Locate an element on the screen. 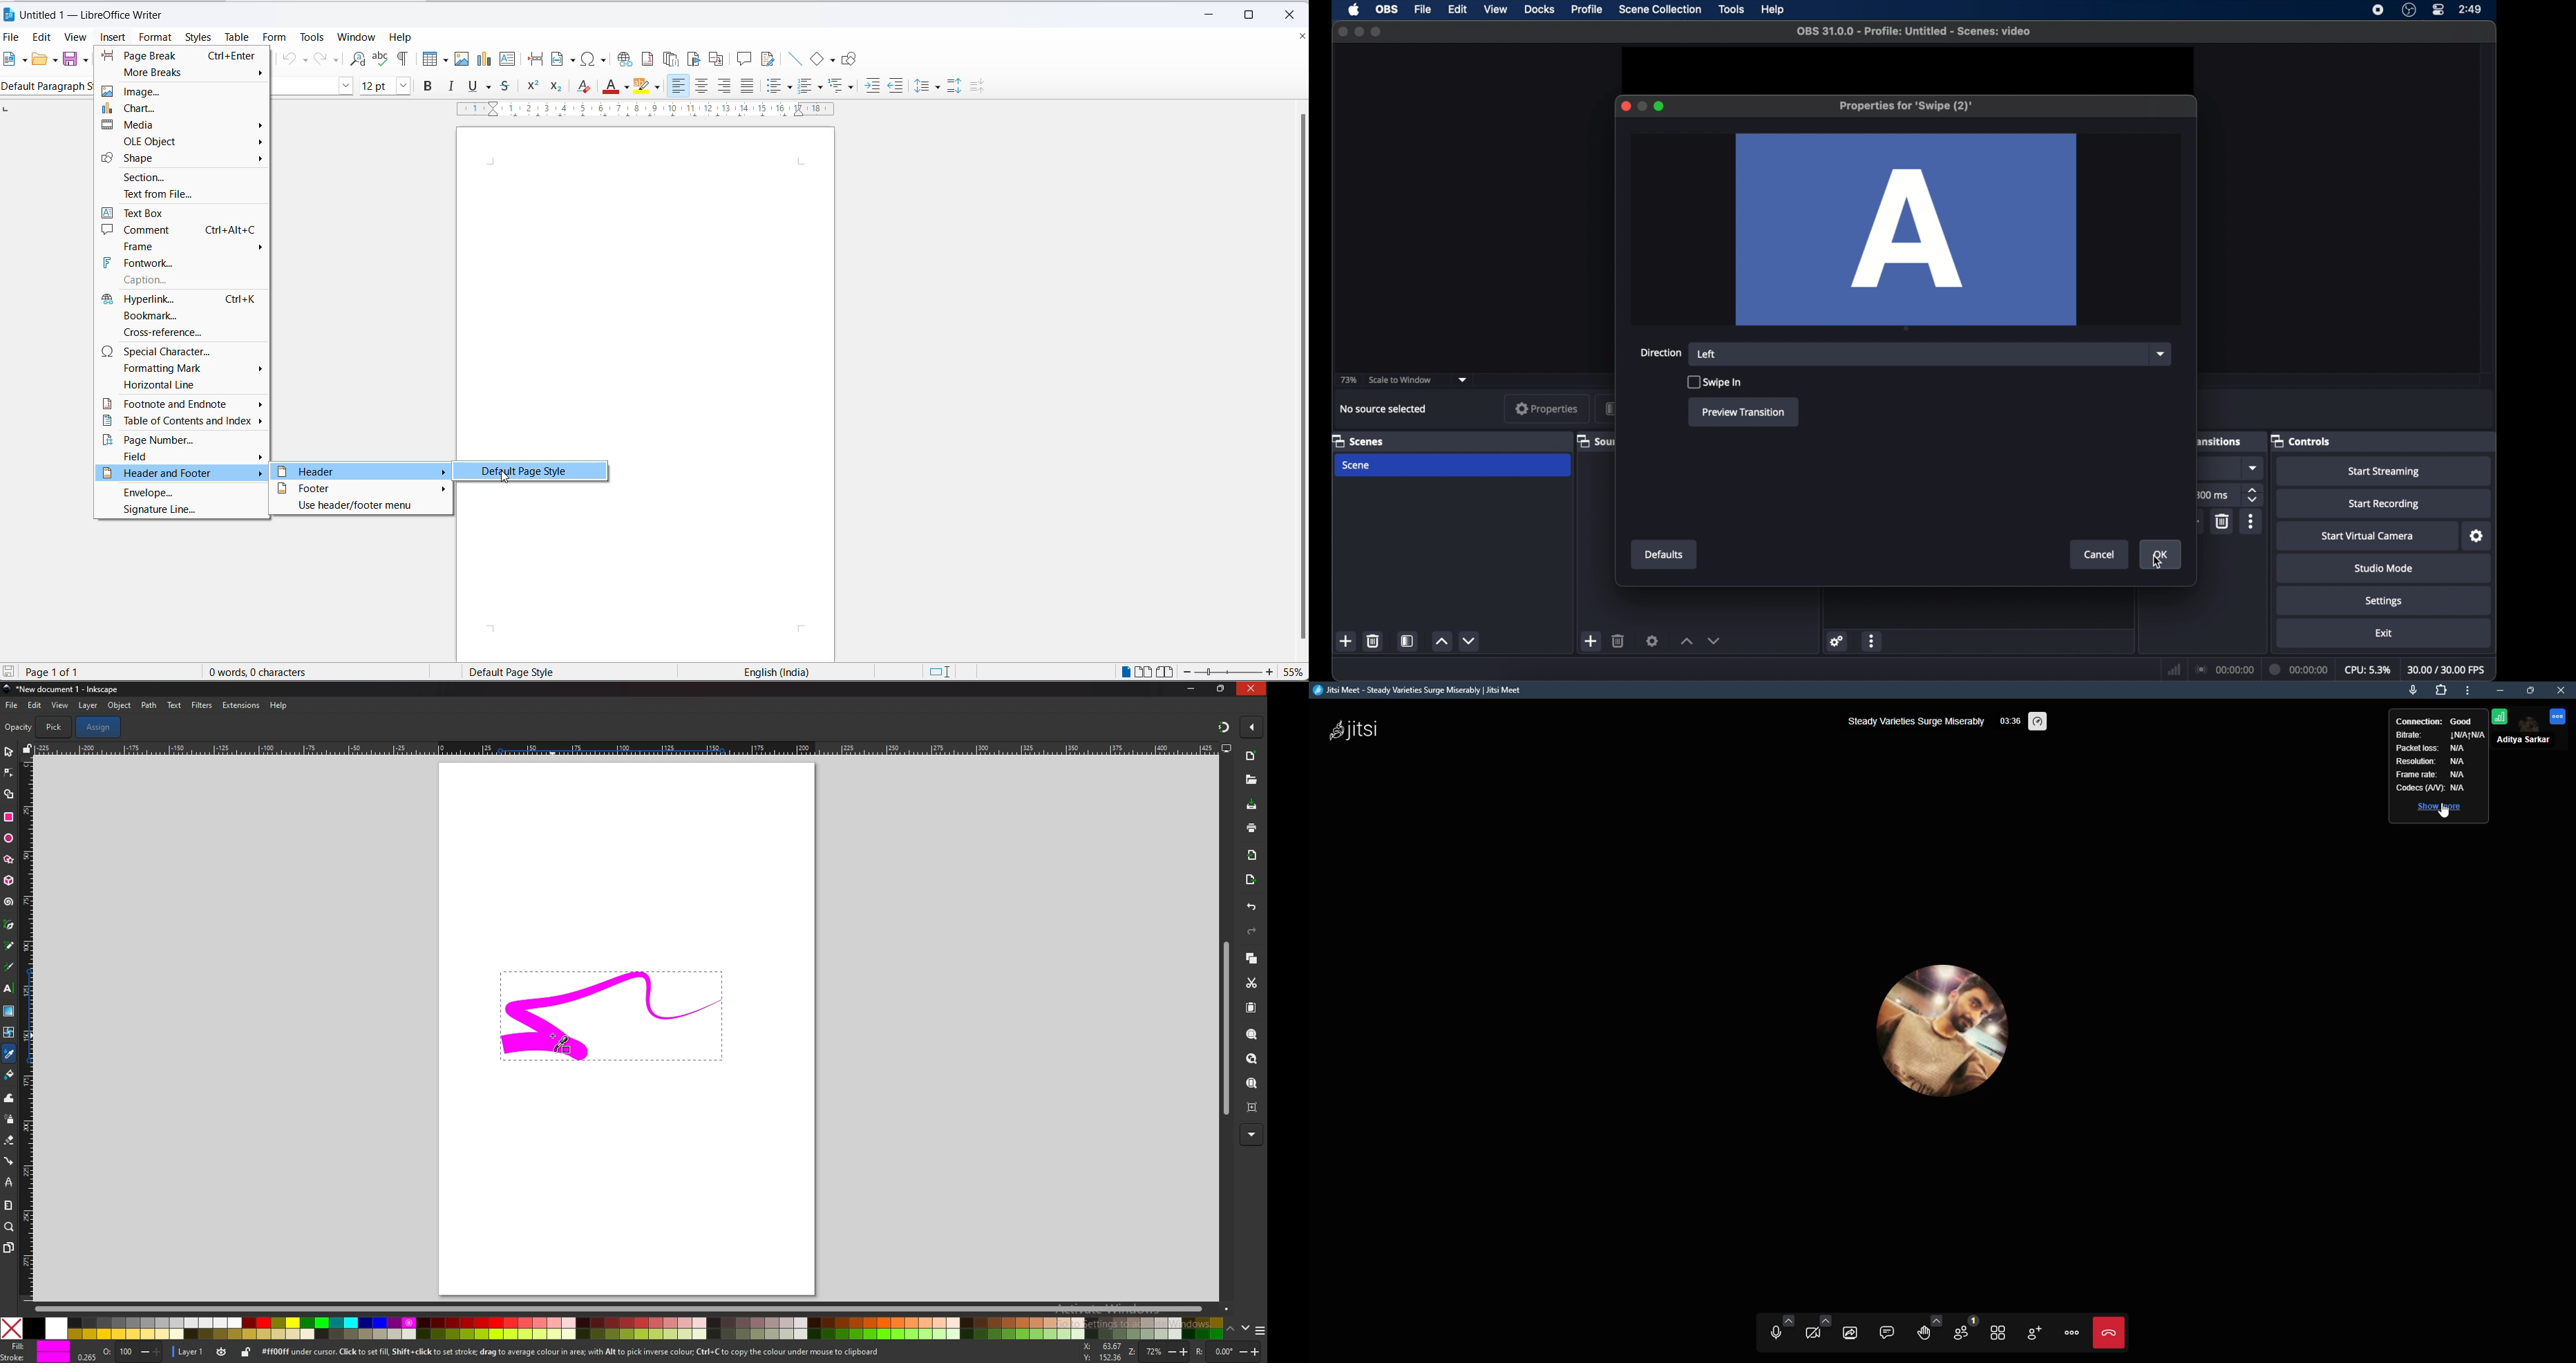 This screenshot has height=1372, width=2576. English(India) is located at coordinates (763, 671).